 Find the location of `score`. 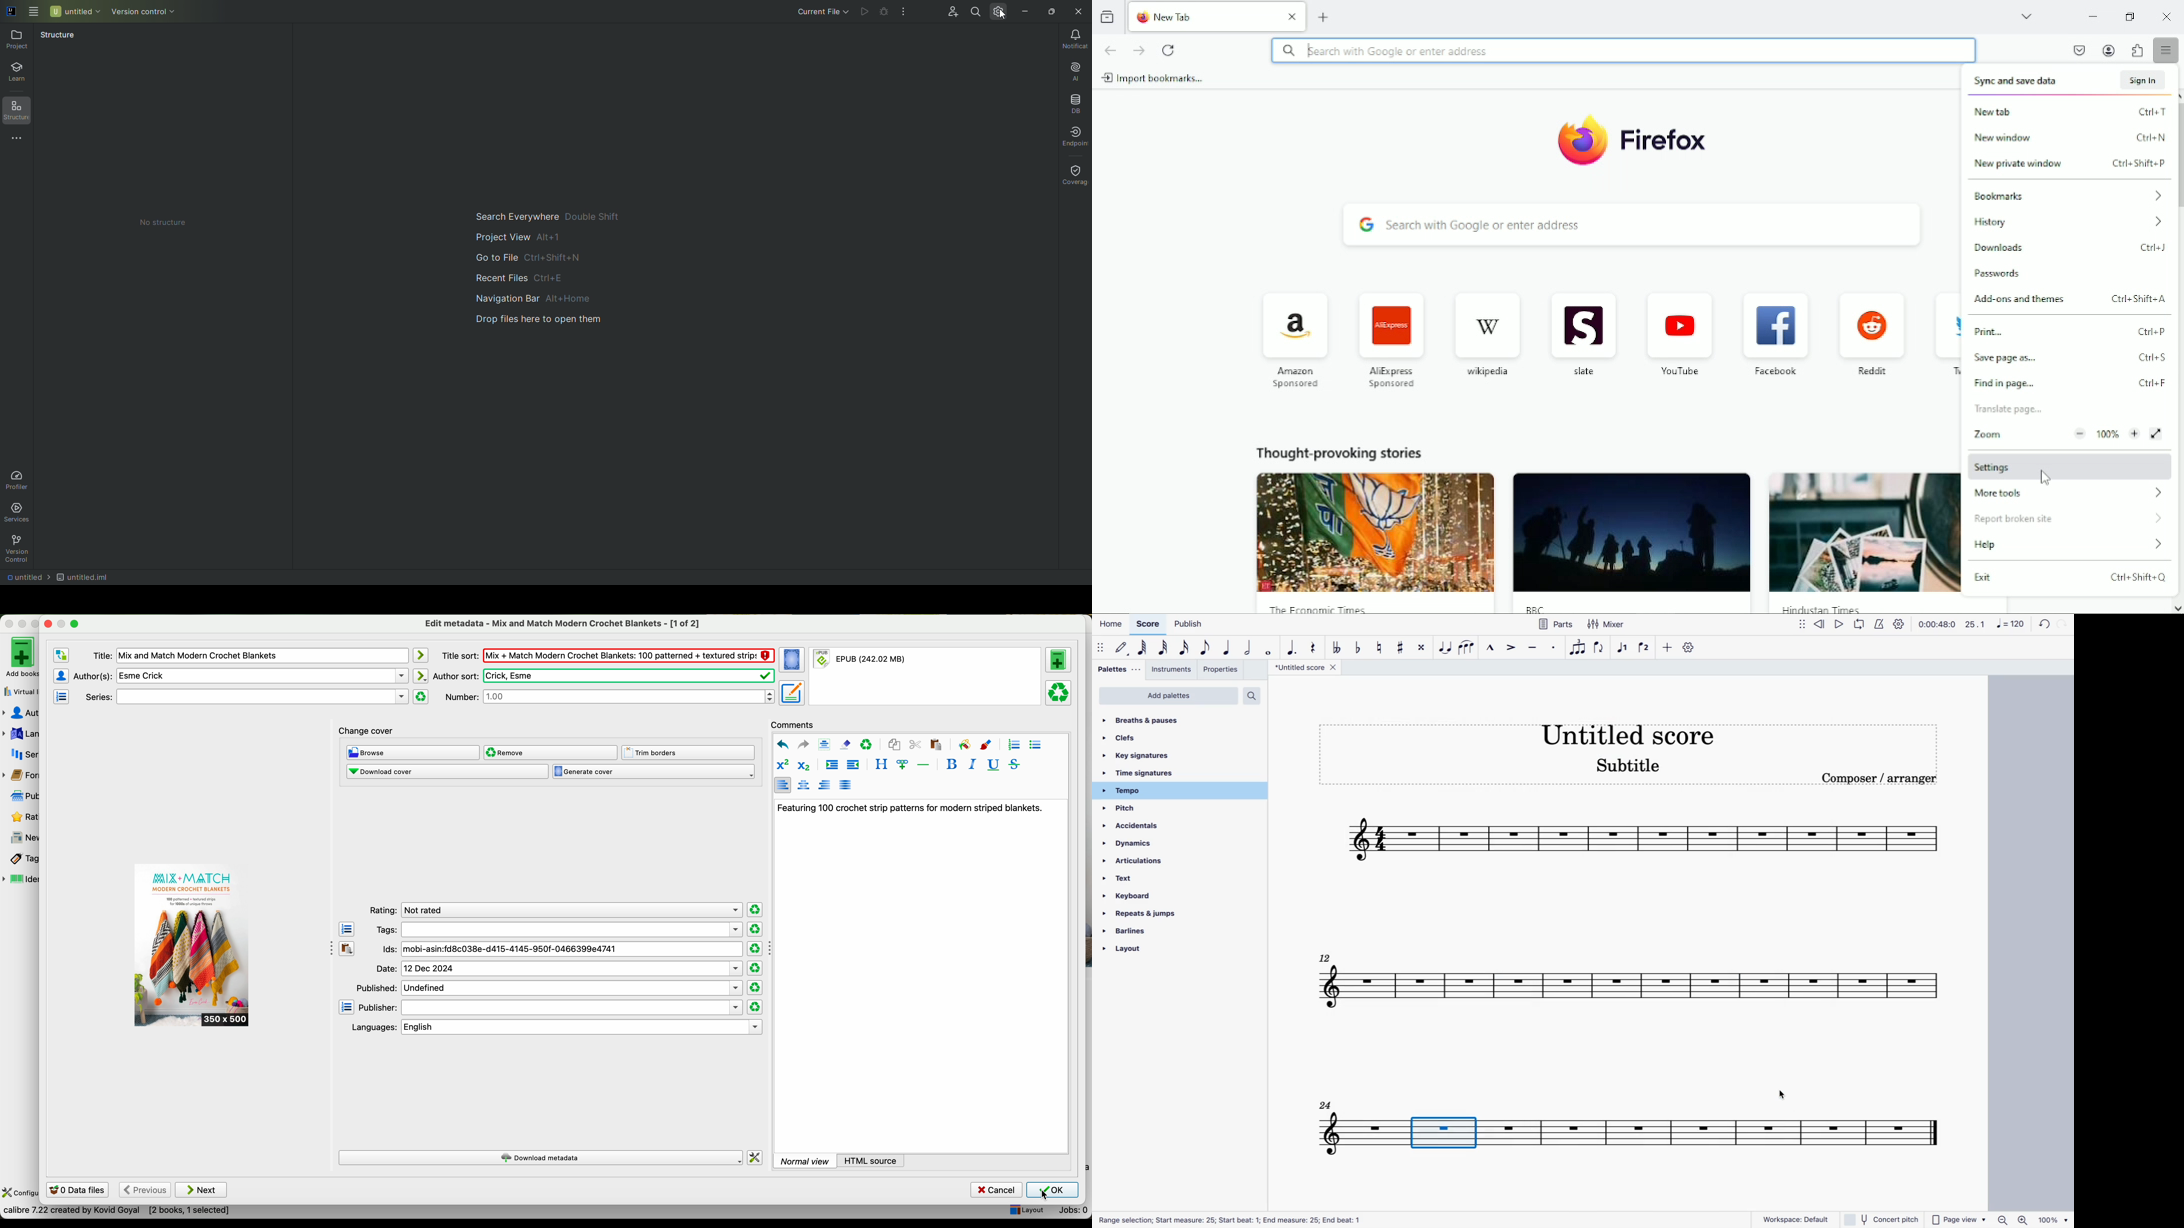

score is located at coordinates (1322, 1129).